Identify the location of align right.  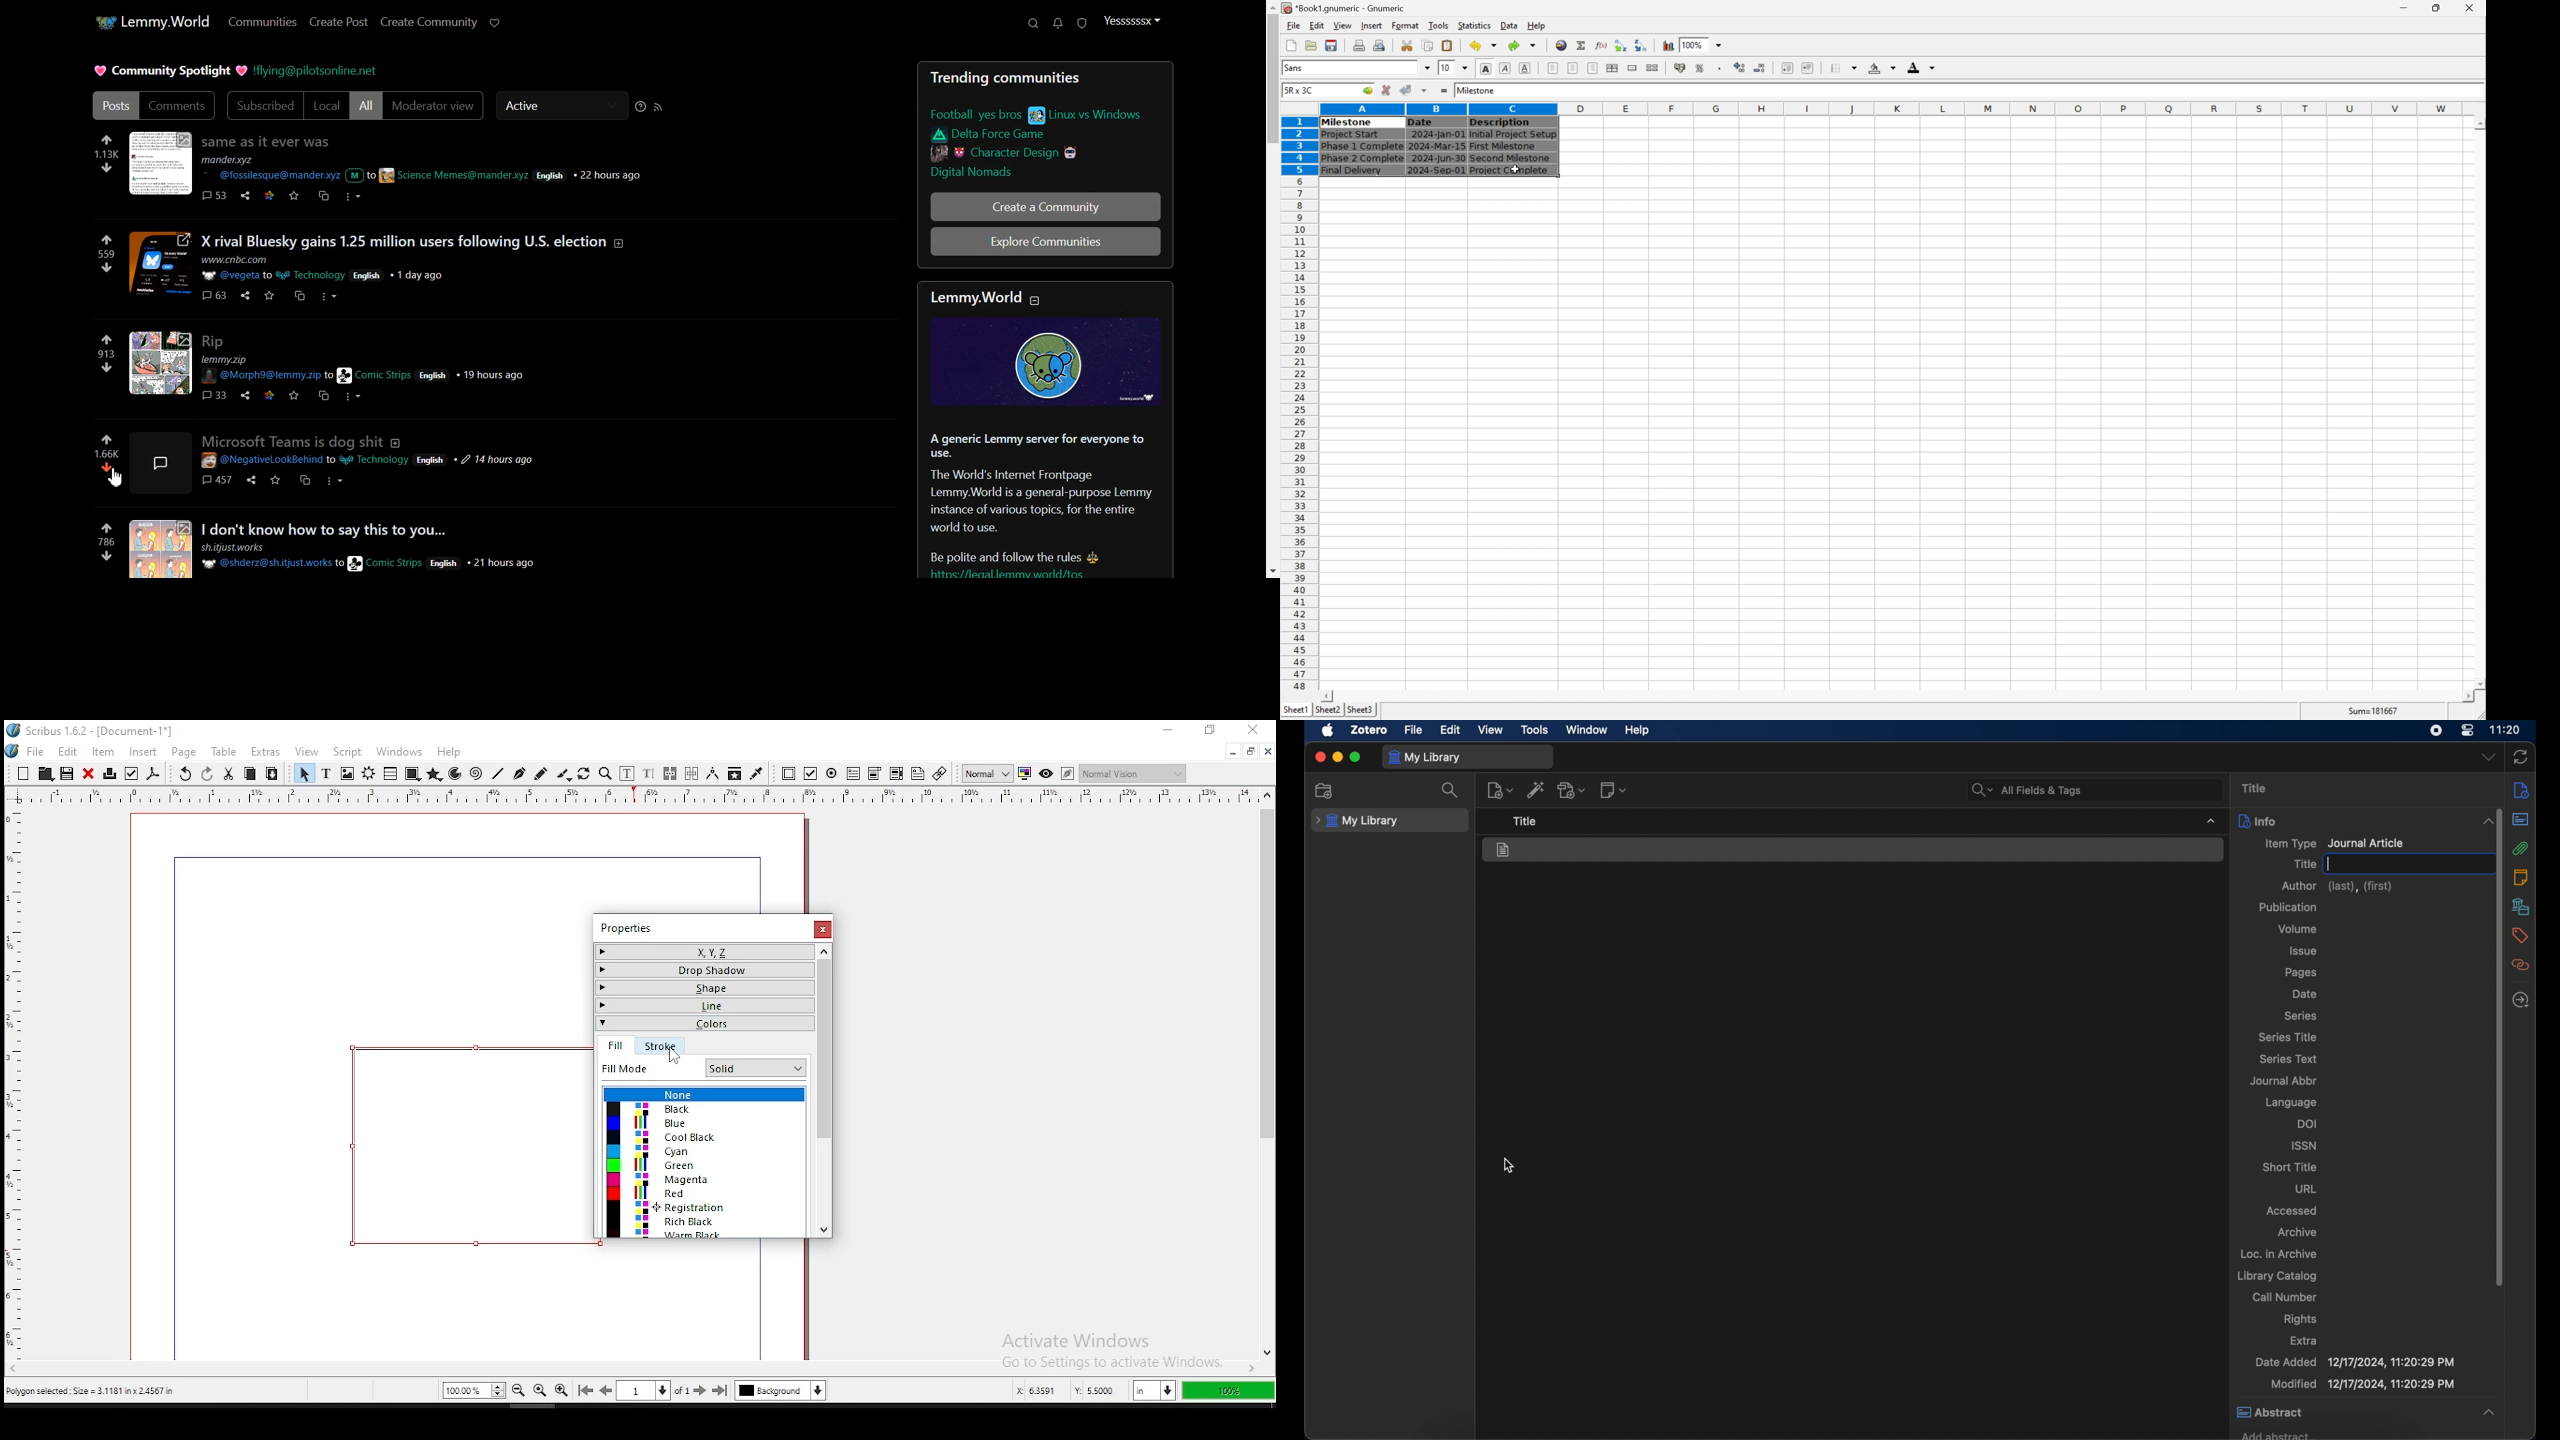
(1591, 69).